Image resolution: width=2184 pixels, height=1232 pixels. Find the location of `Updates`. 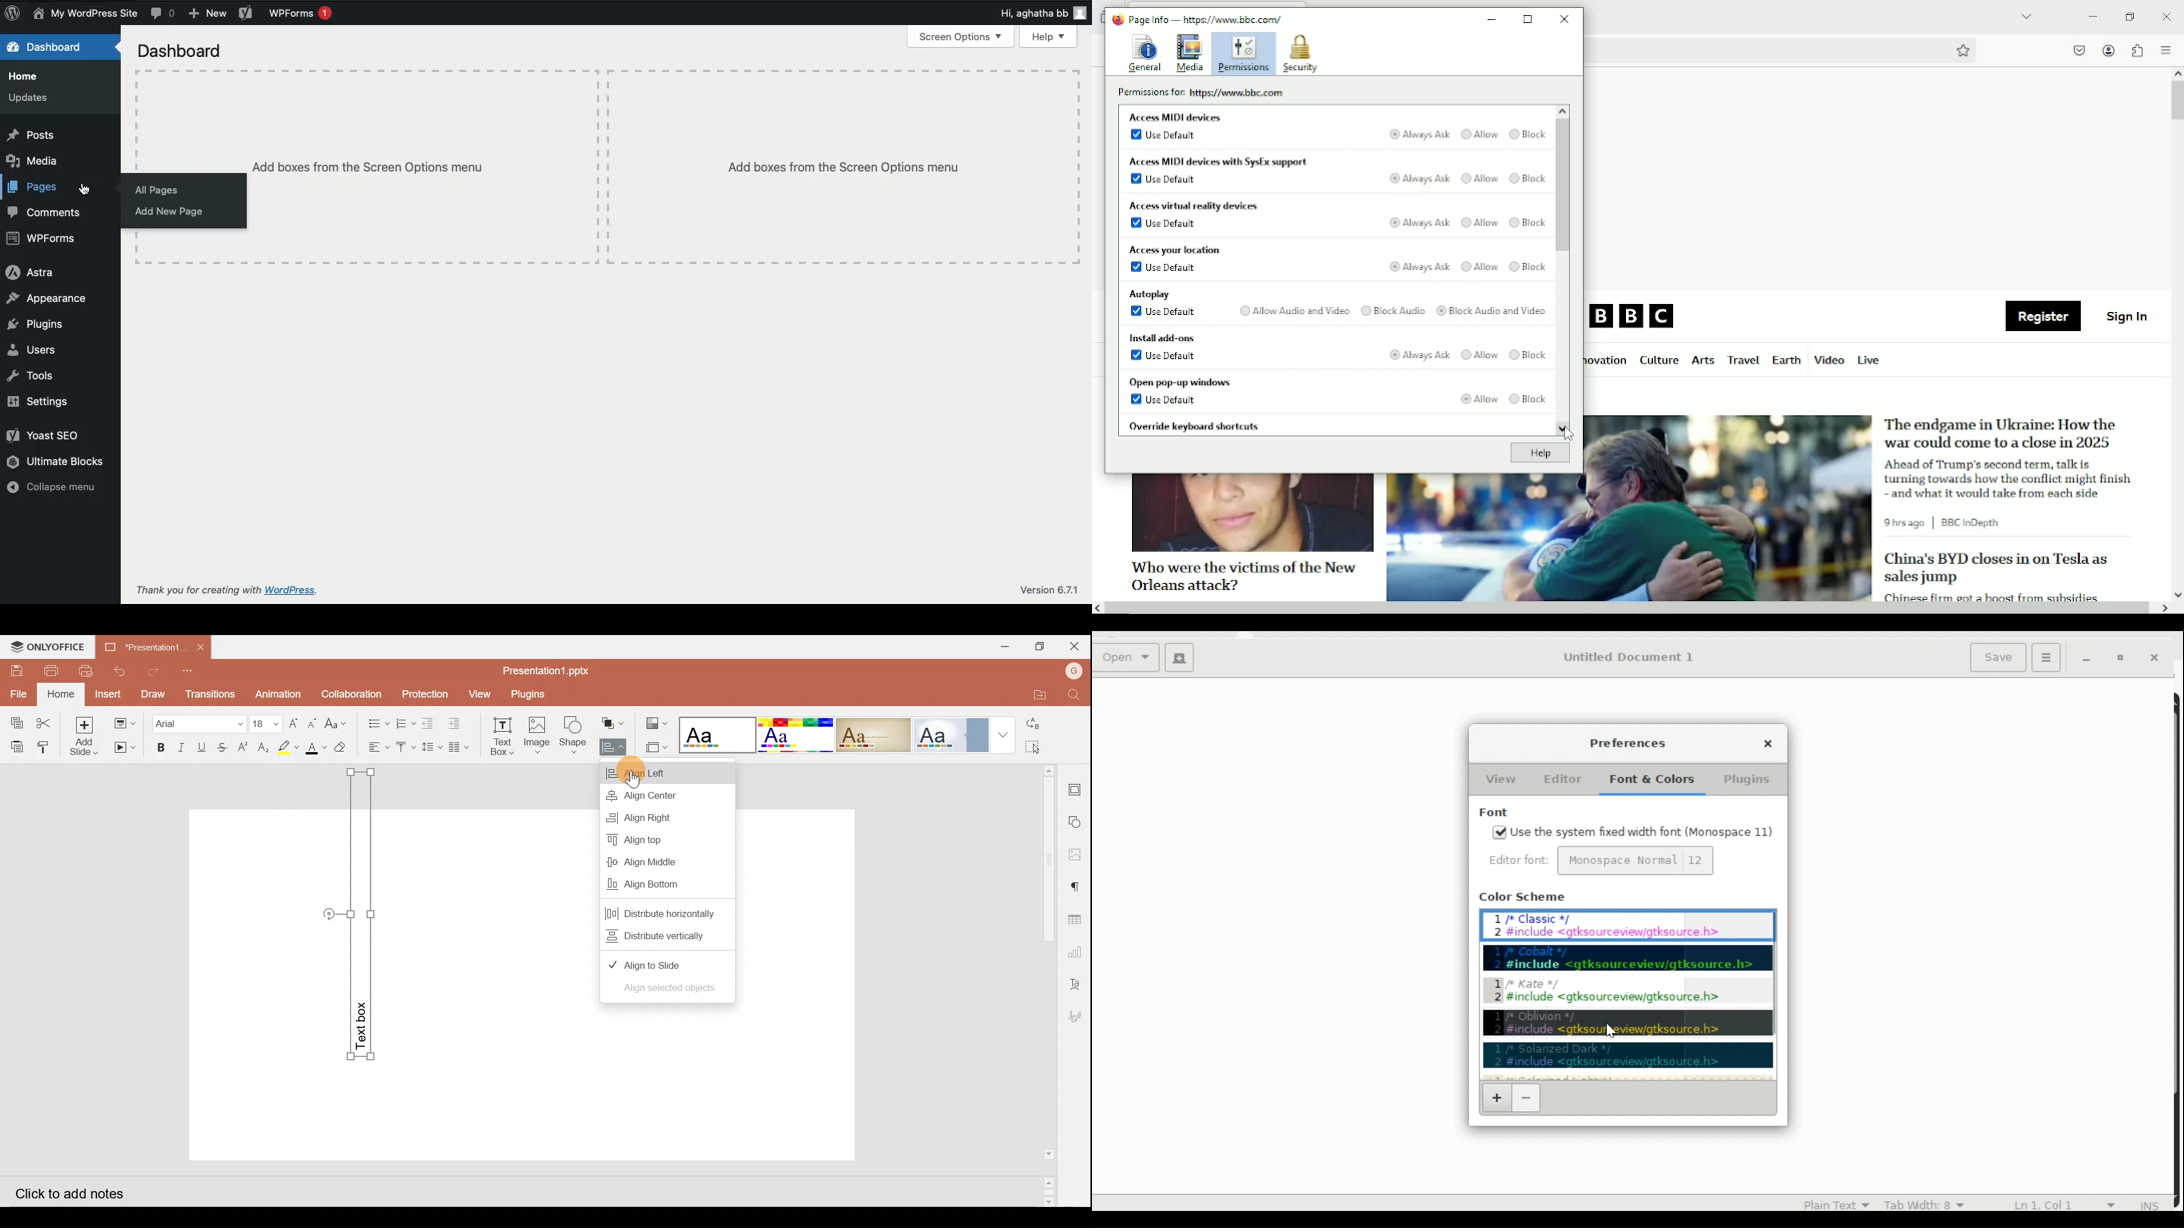

Updates is located at coordinates (30, 96).